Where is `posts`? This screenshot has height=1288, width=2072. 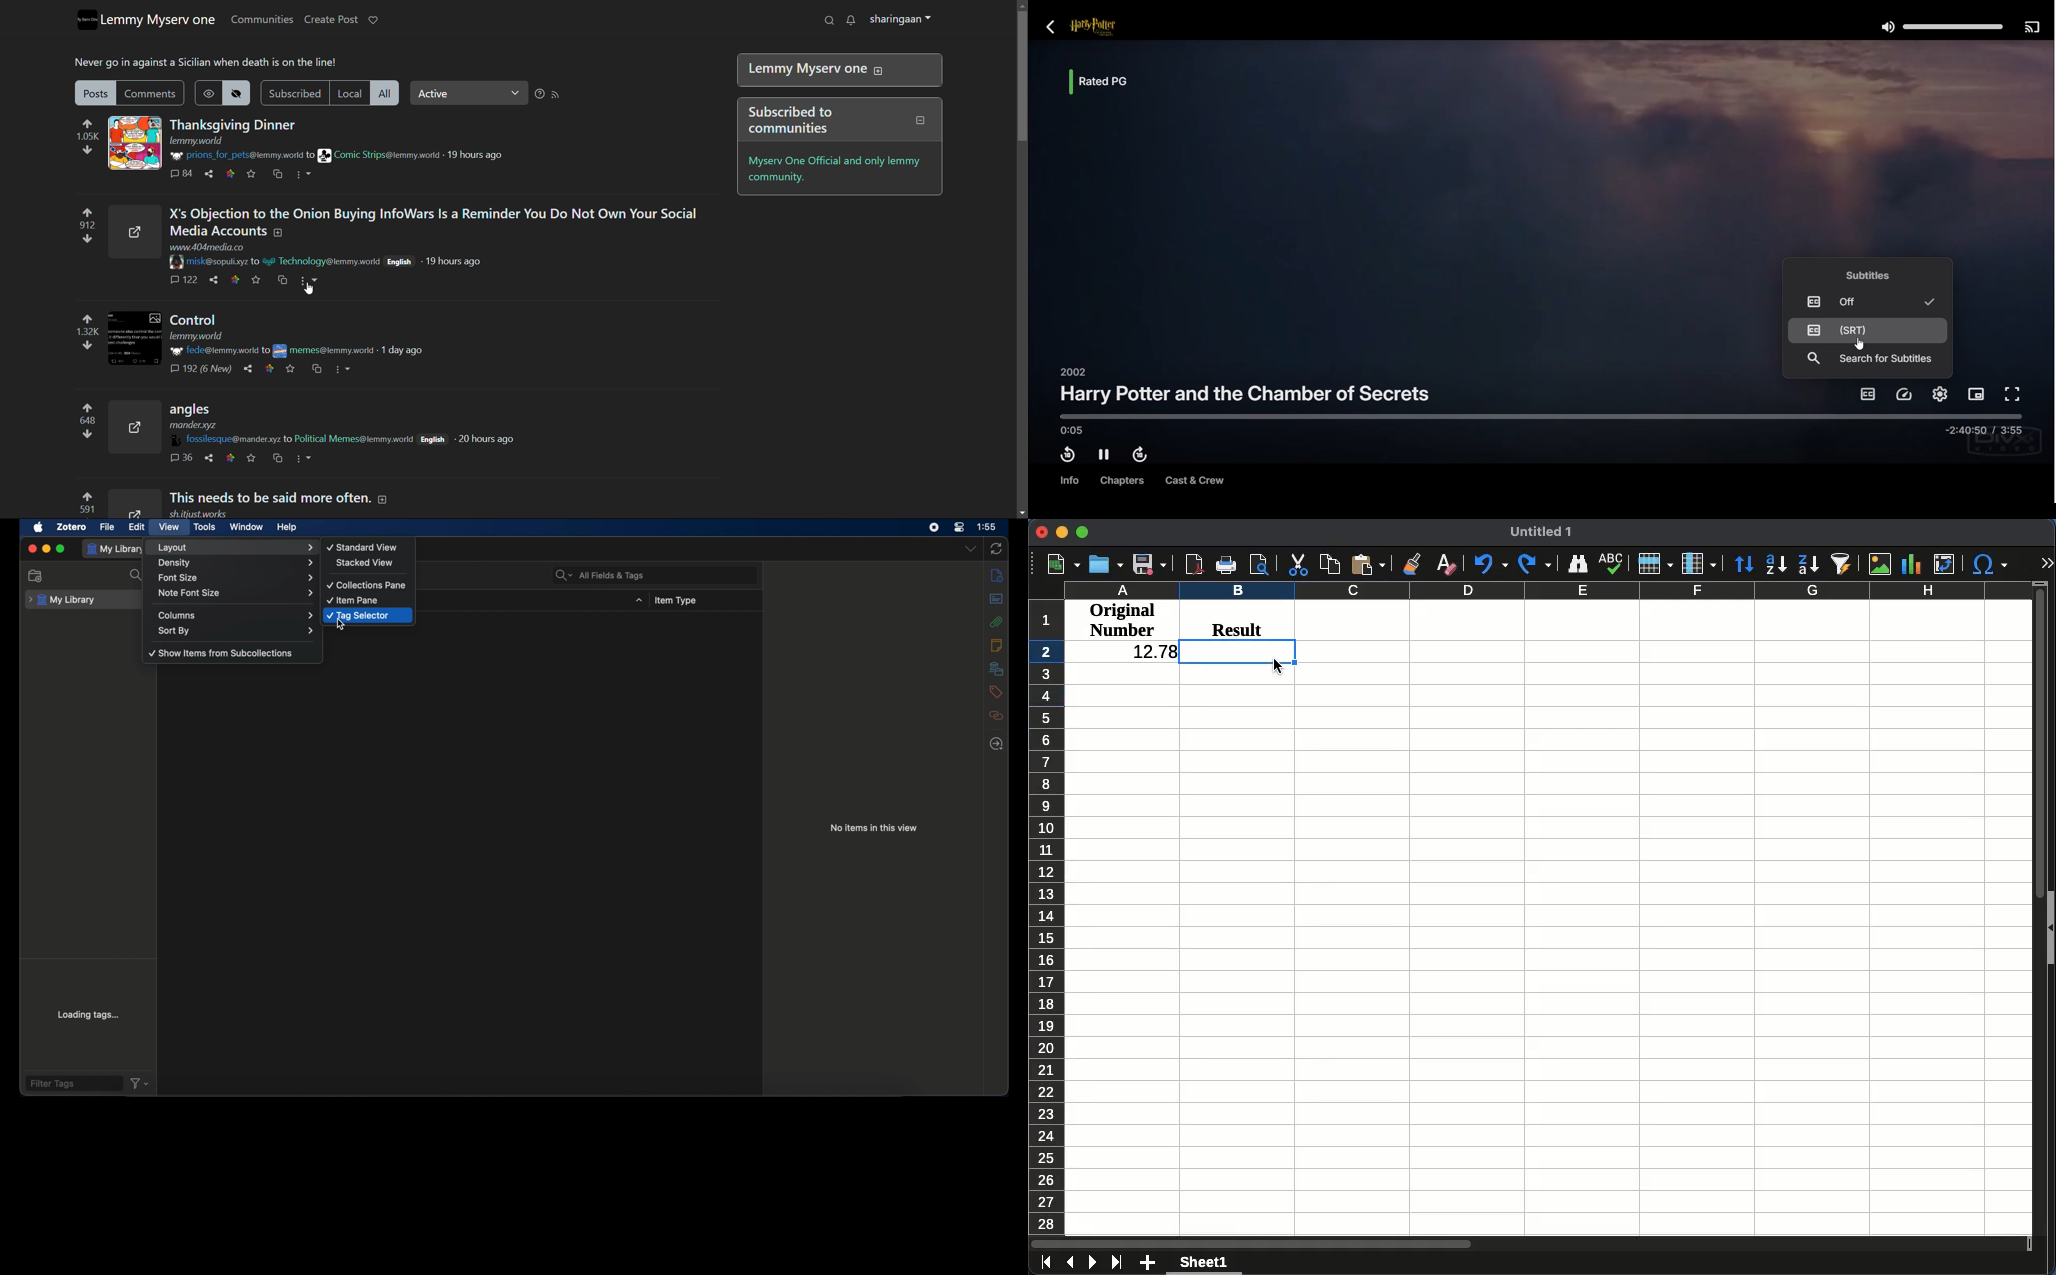 posts is located at coordinates (96, 93).